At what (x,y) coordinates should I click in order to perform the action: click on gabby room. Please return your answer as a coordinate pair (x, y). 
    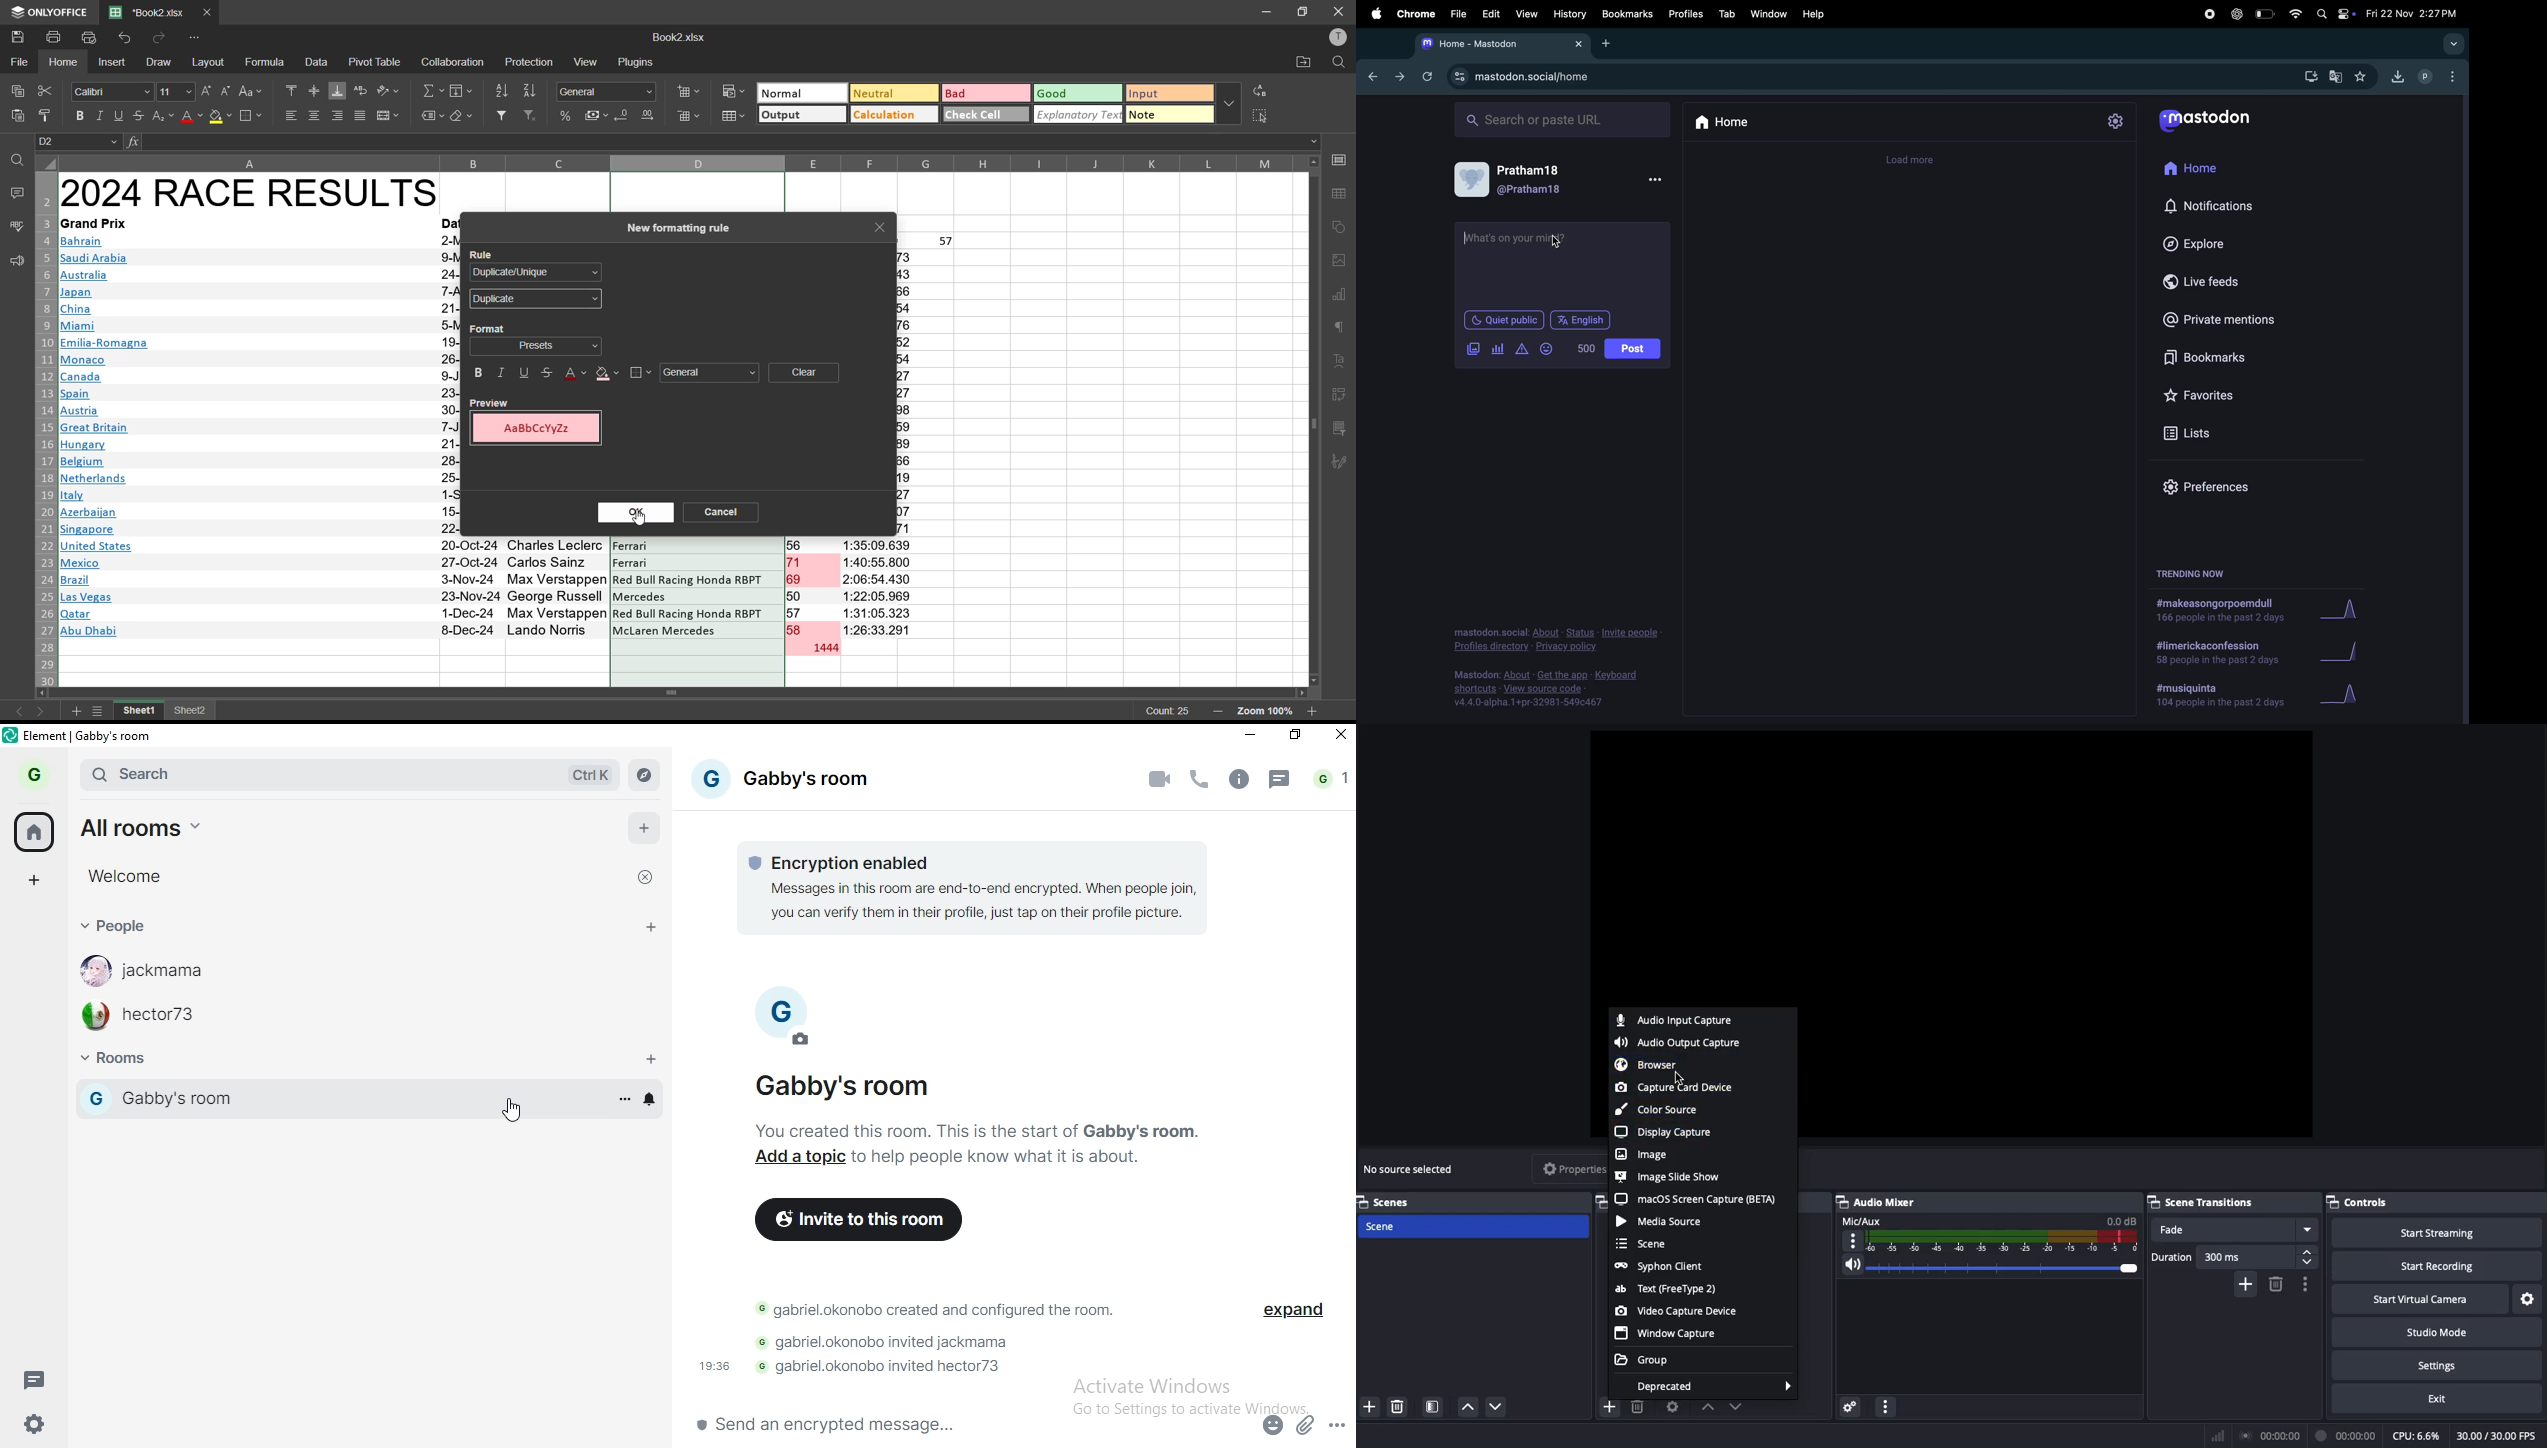
    Looking at the image, I should click on (330, 1100).